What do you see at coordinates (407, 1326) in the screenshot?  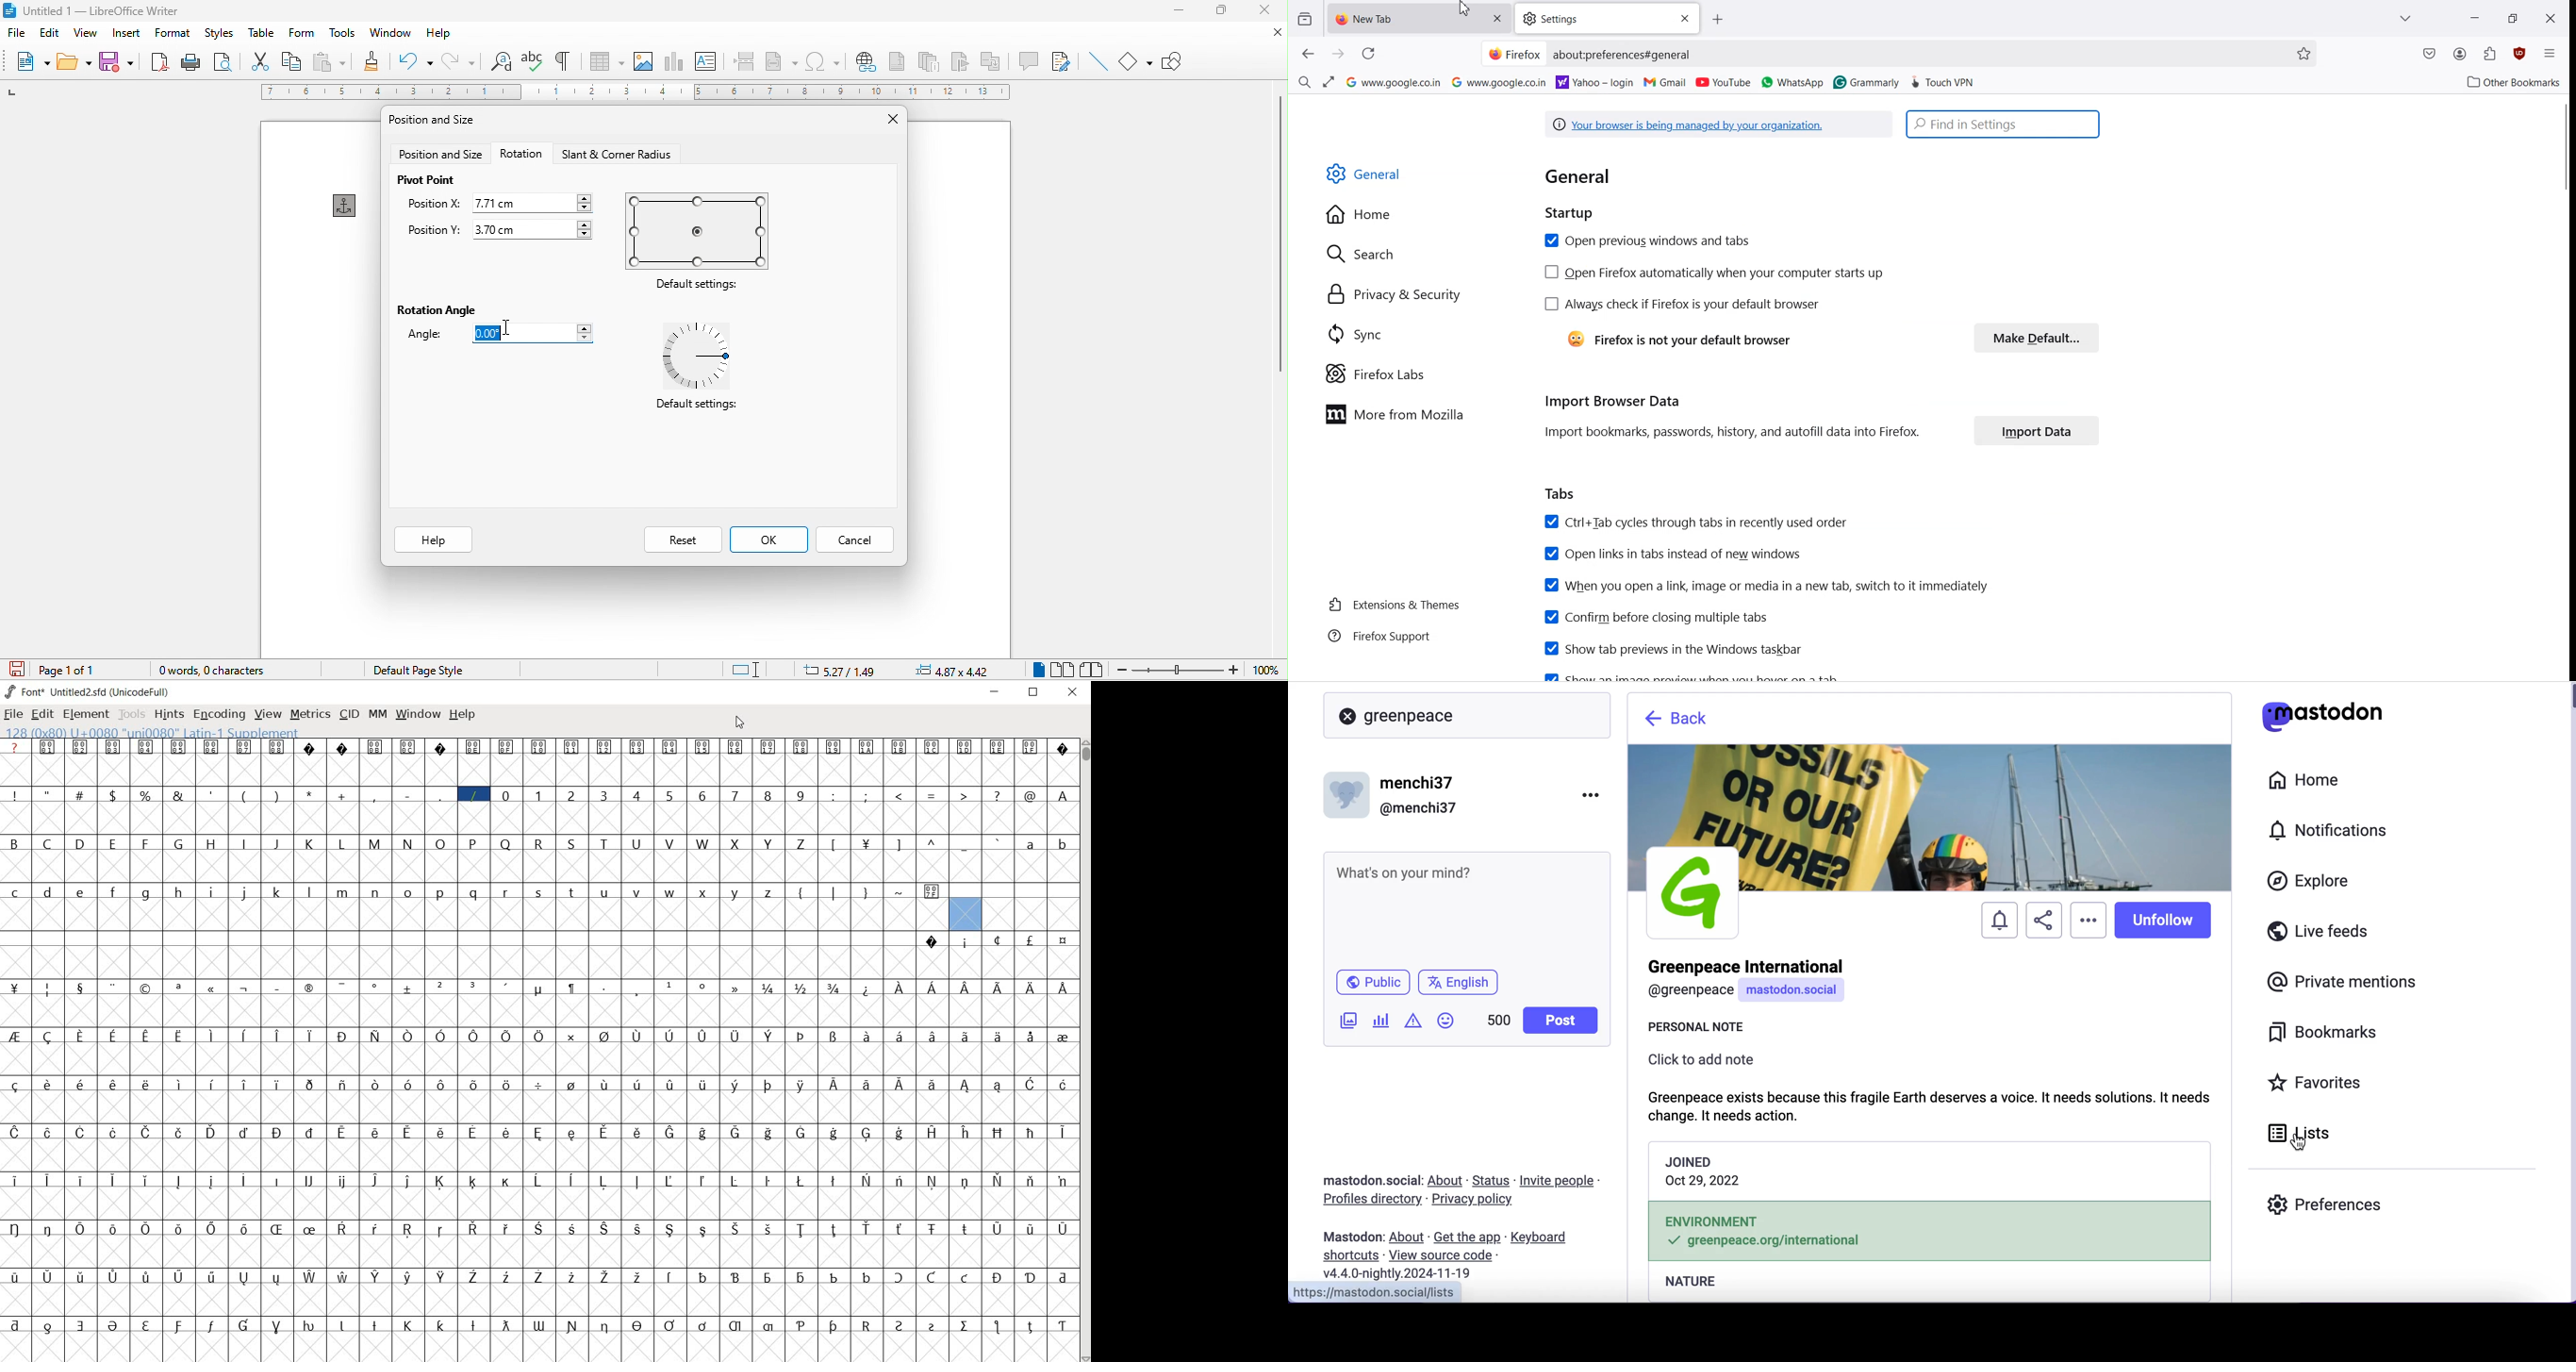 I see `glyph` at bounding box center [407, 1326].